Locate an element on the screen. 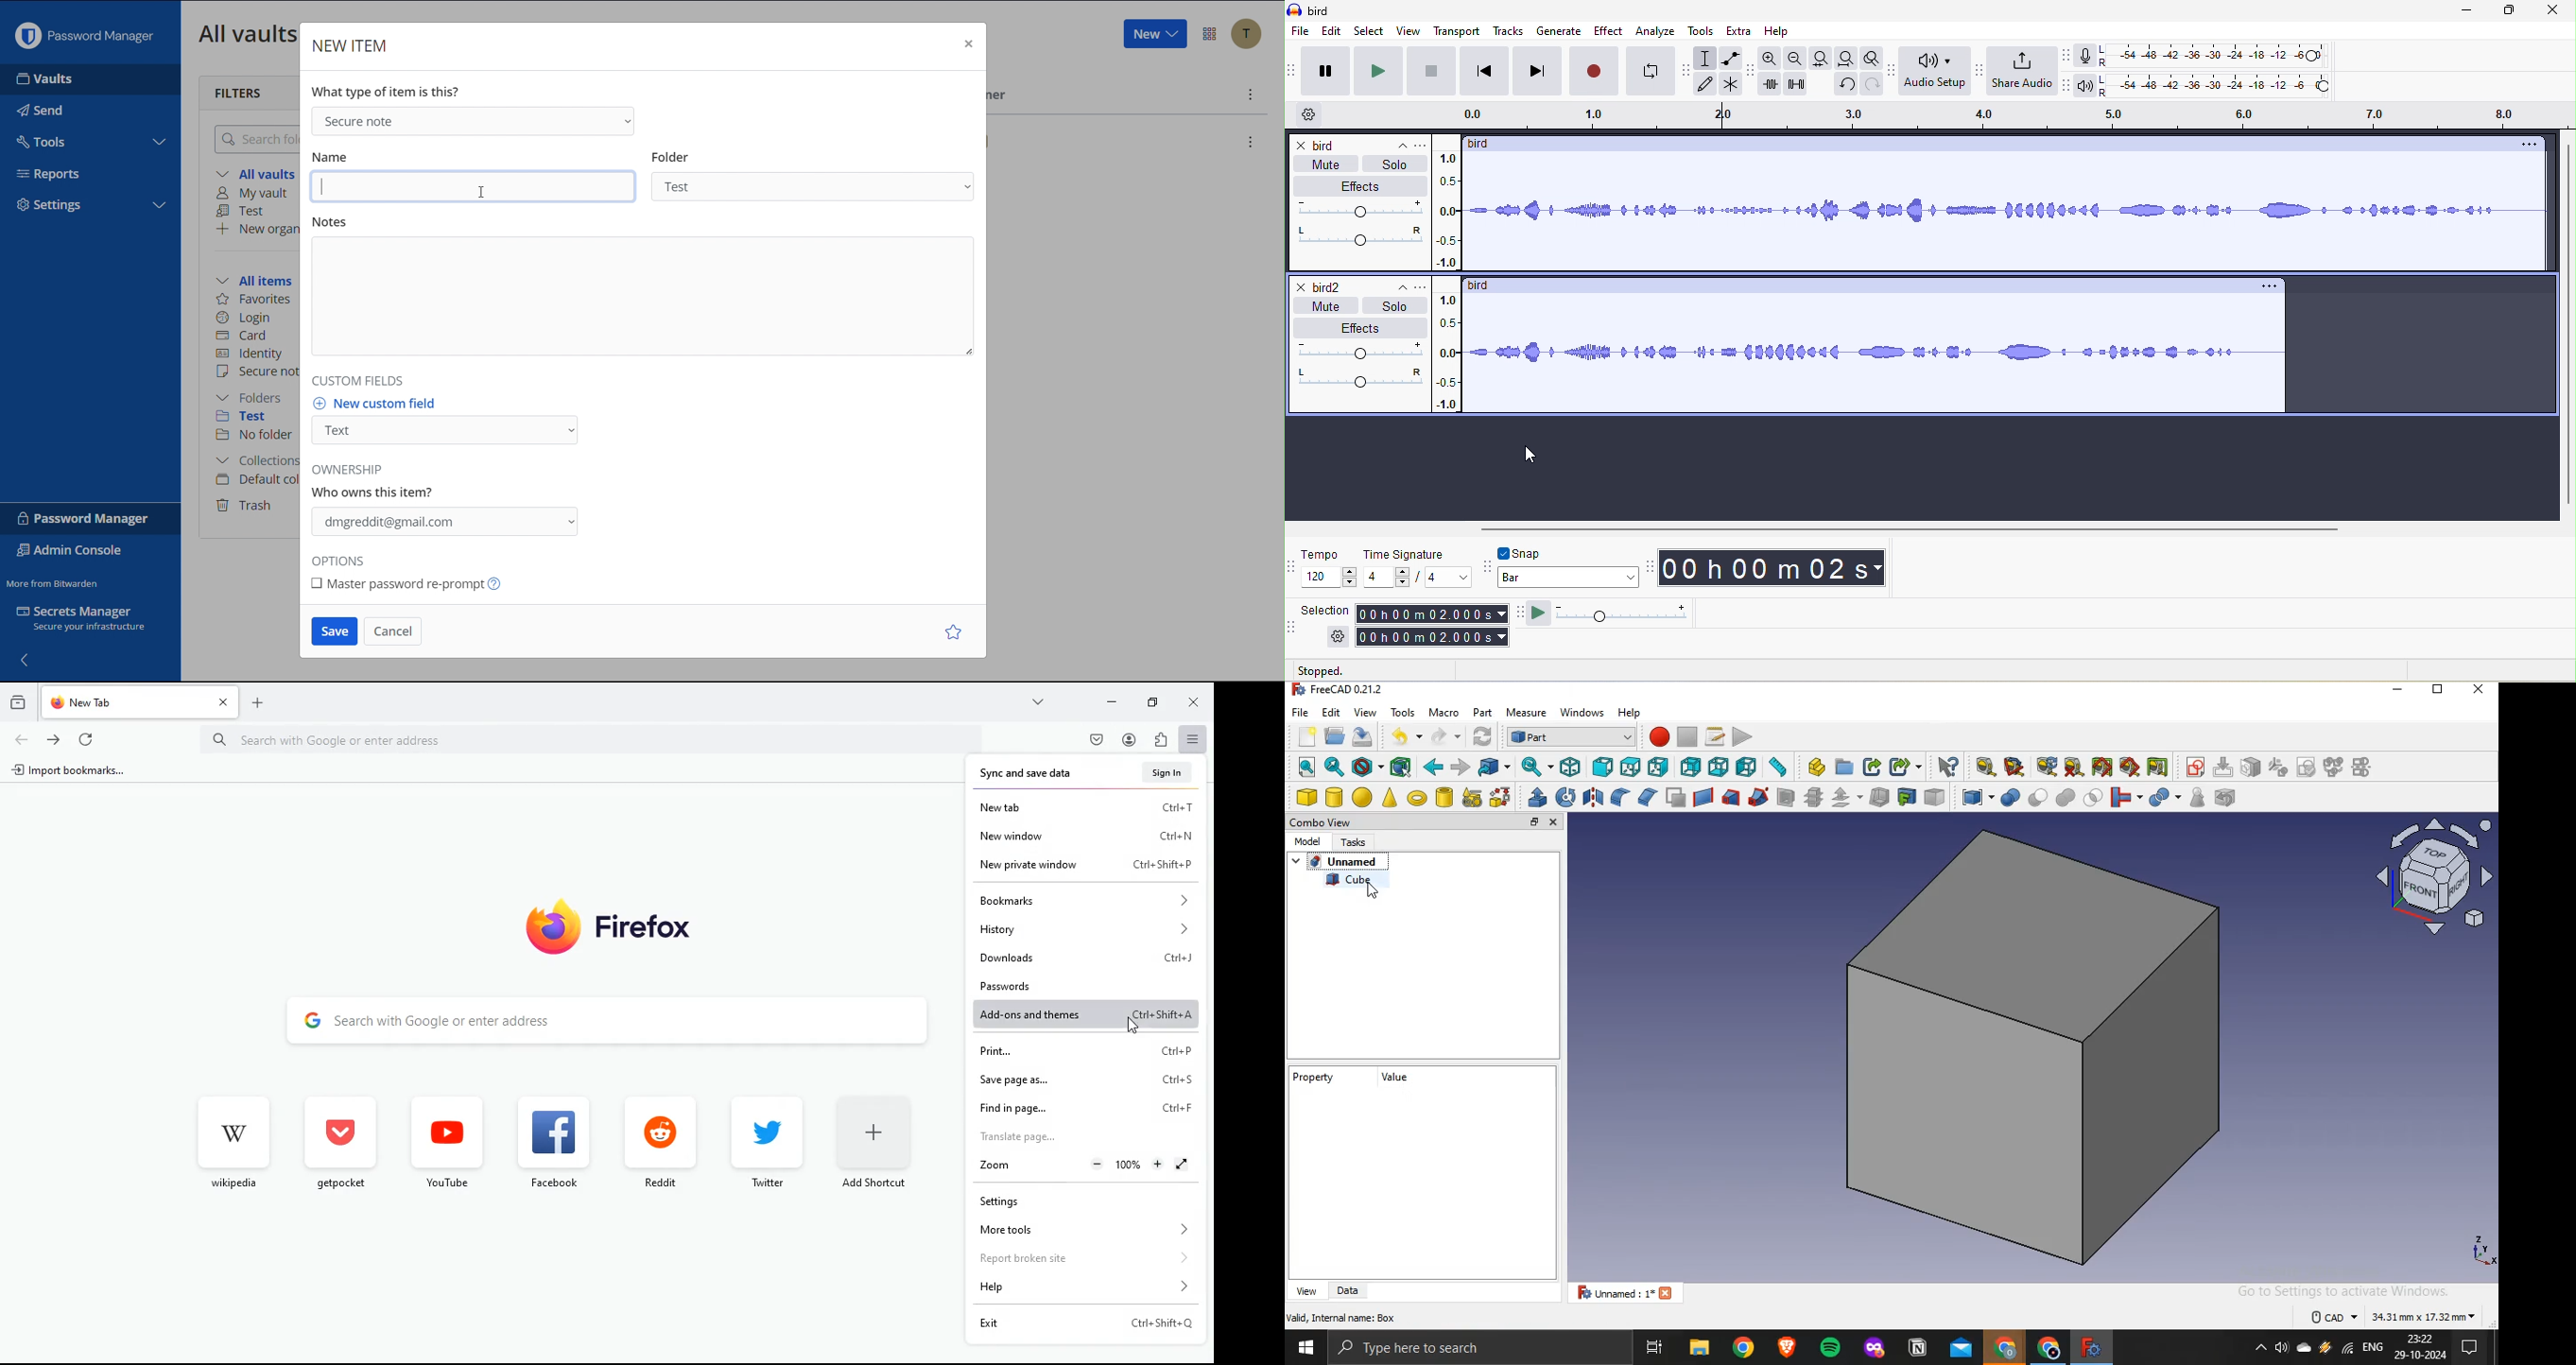 The width and height of the screenshot is (2576, 1372). Tools is located at coordinates (43, 138).